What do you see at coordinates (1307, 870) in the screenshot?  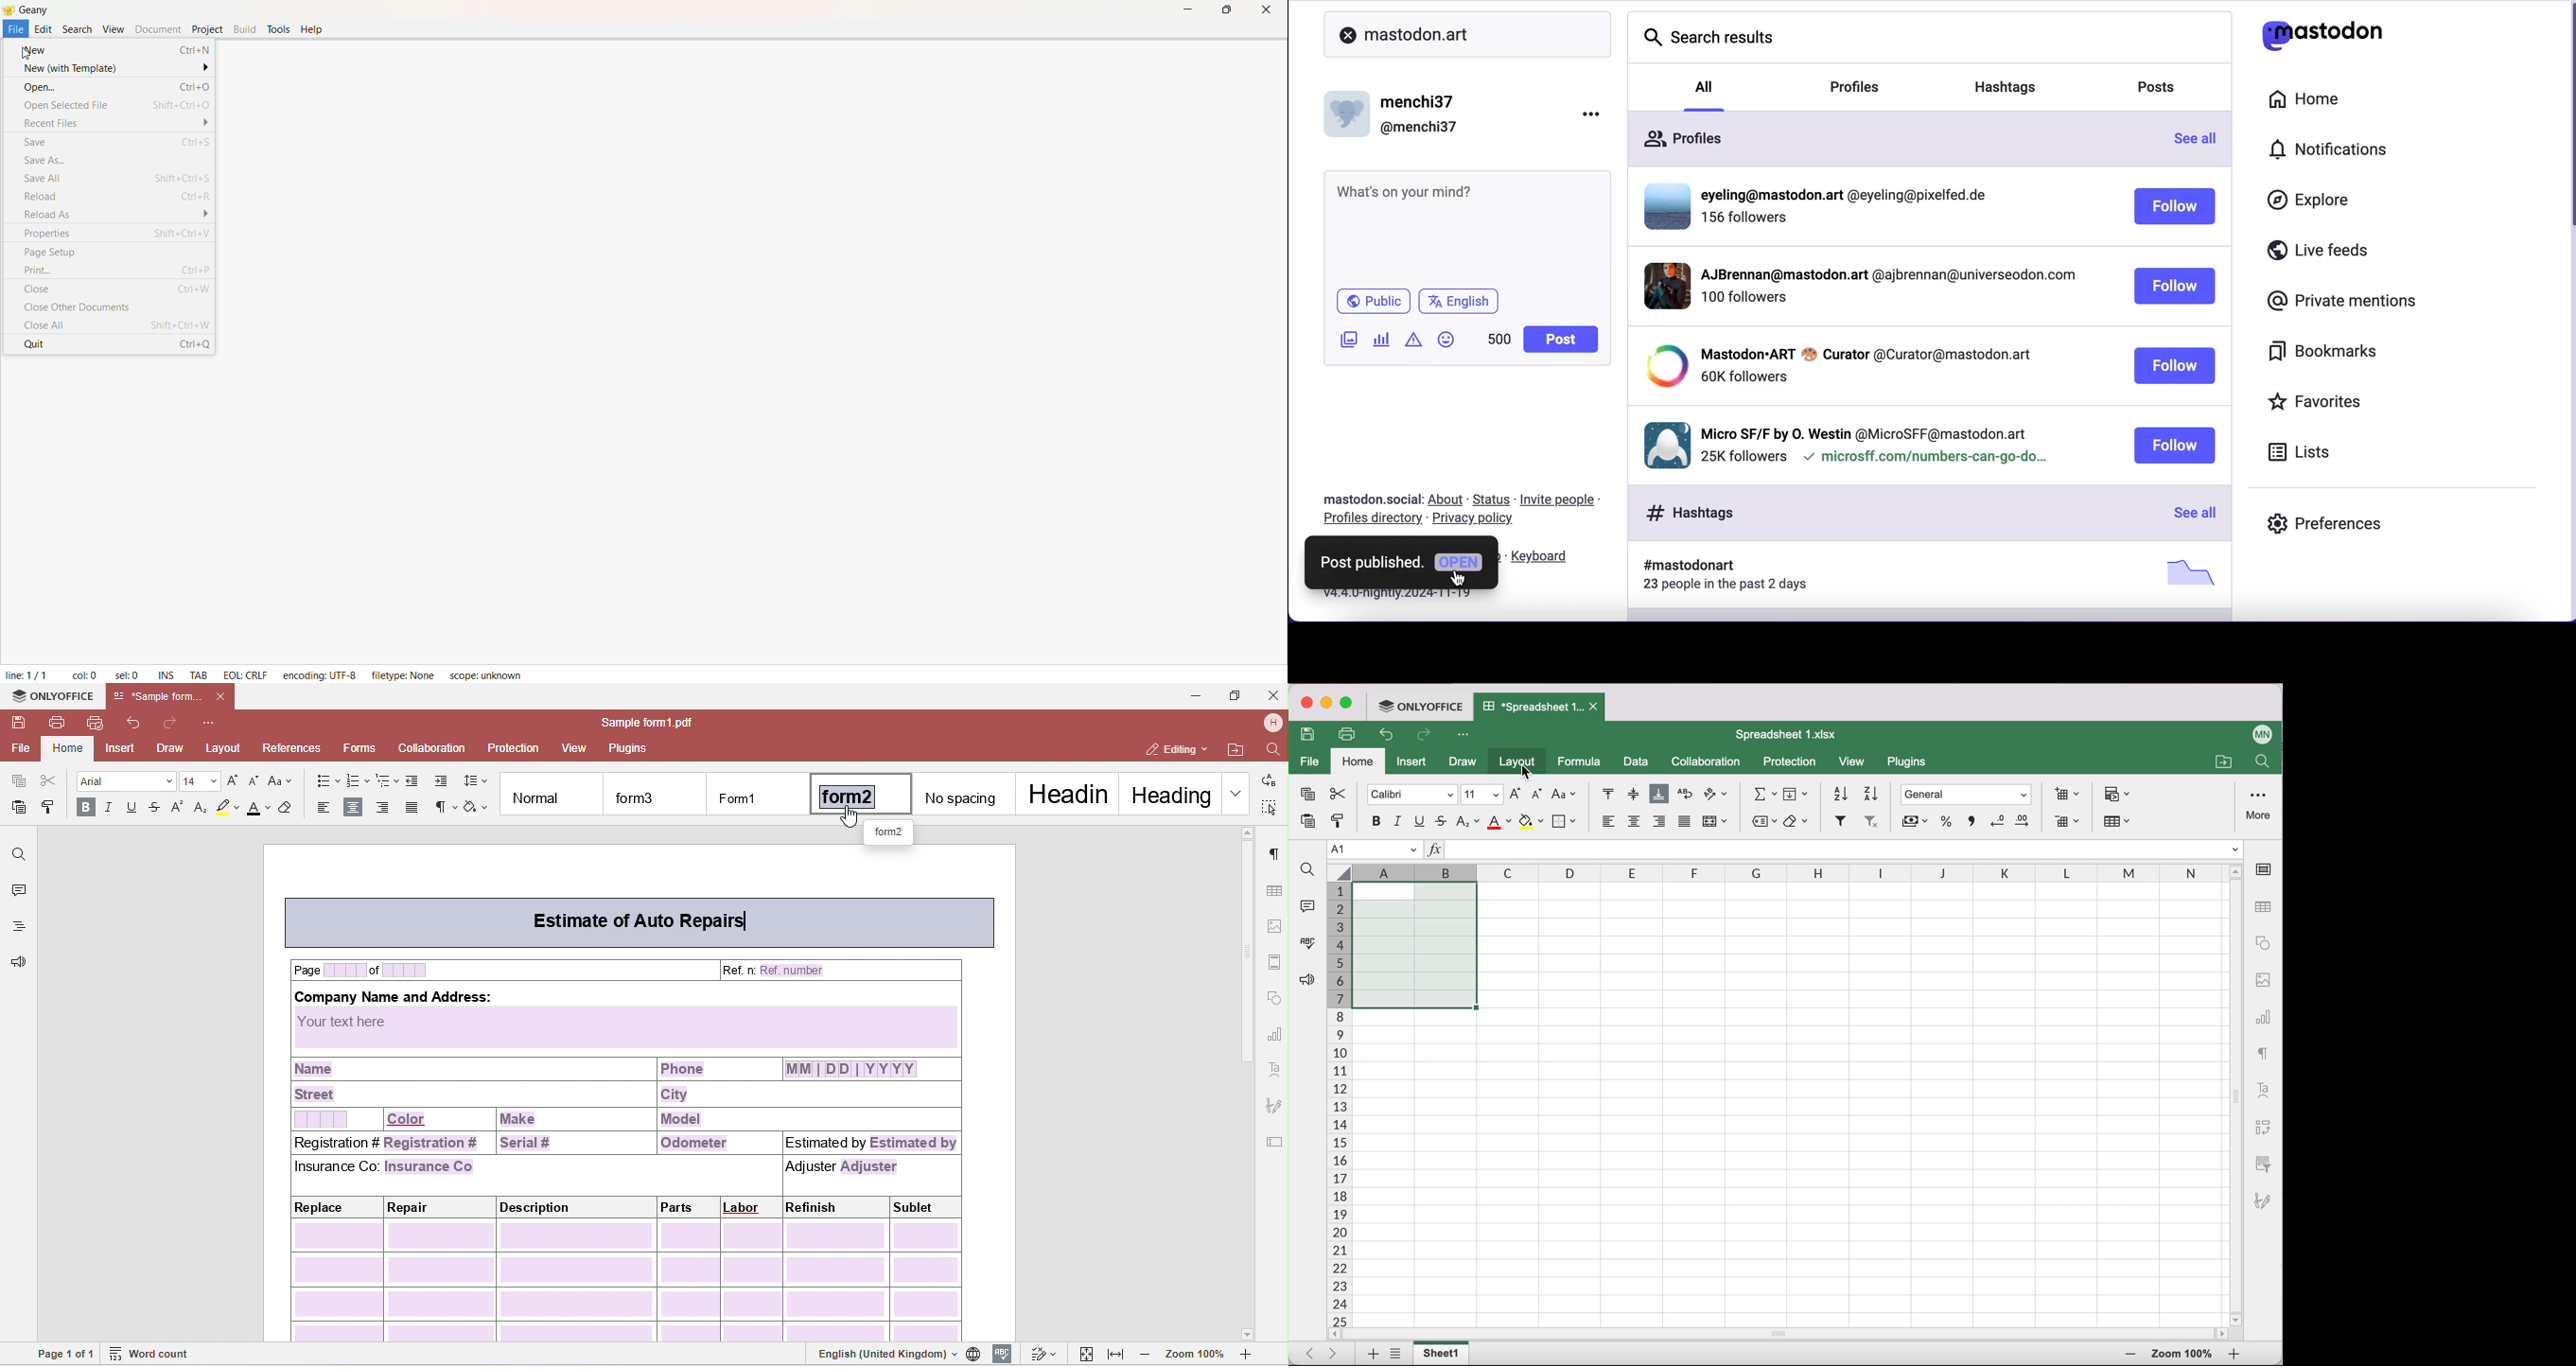 I see `find` at bounding box center [1307, 870].